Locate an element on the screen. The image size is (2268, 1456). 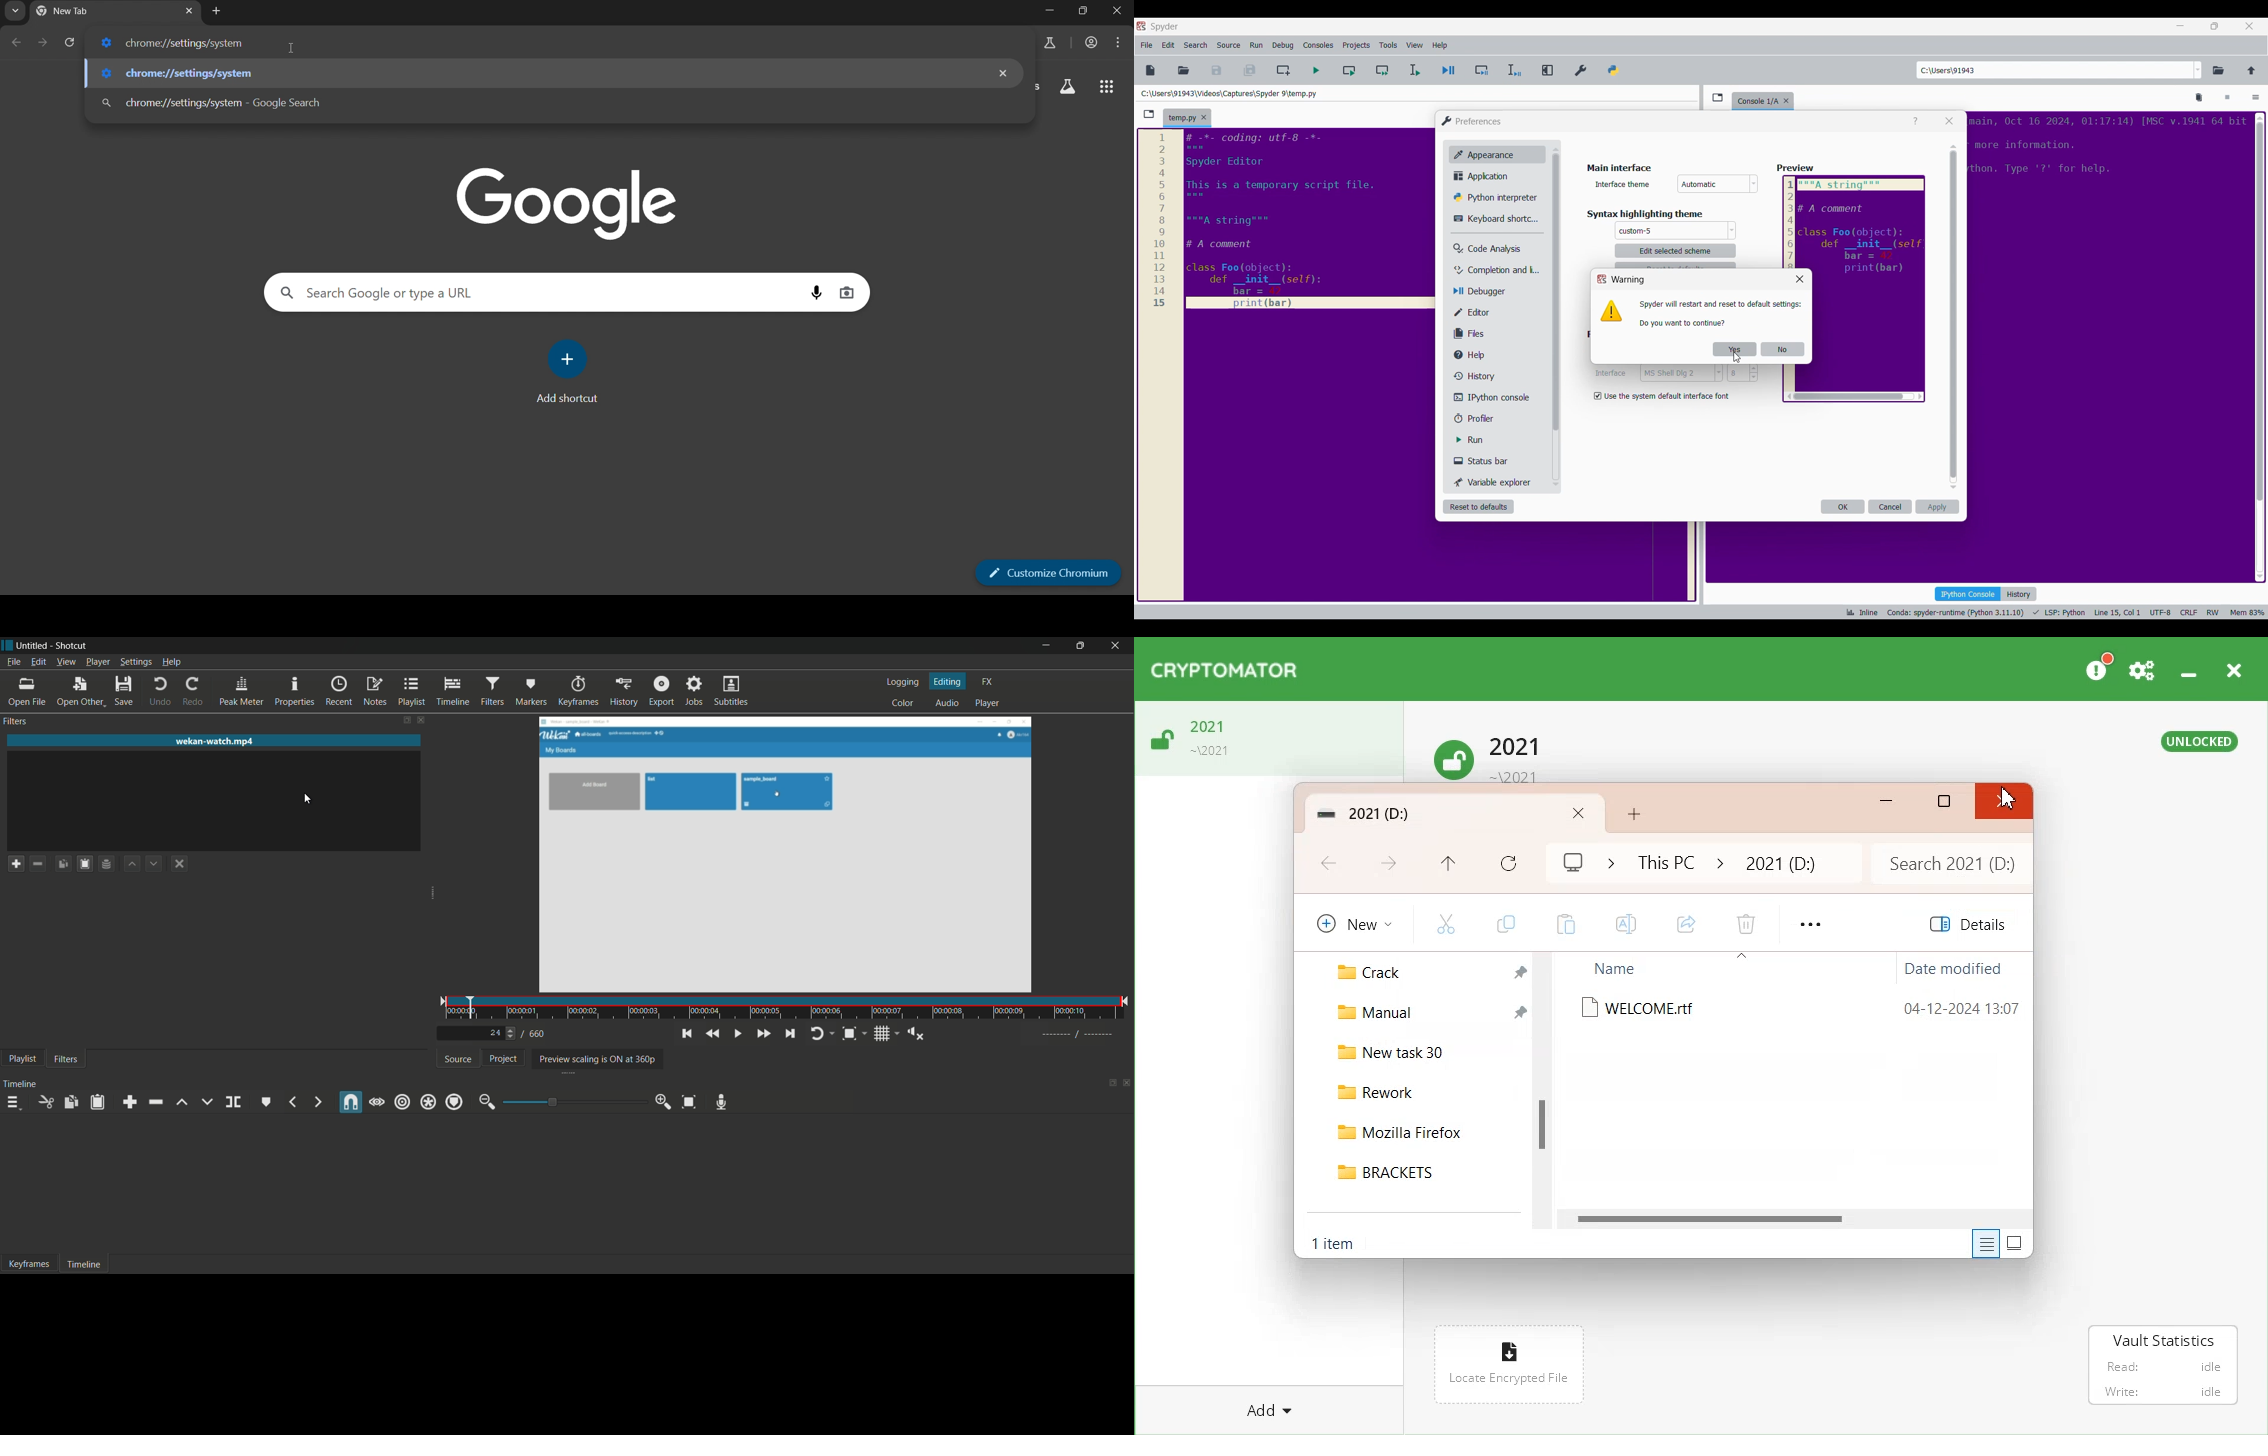
Run current cell is located at coordinates (1350, 70).